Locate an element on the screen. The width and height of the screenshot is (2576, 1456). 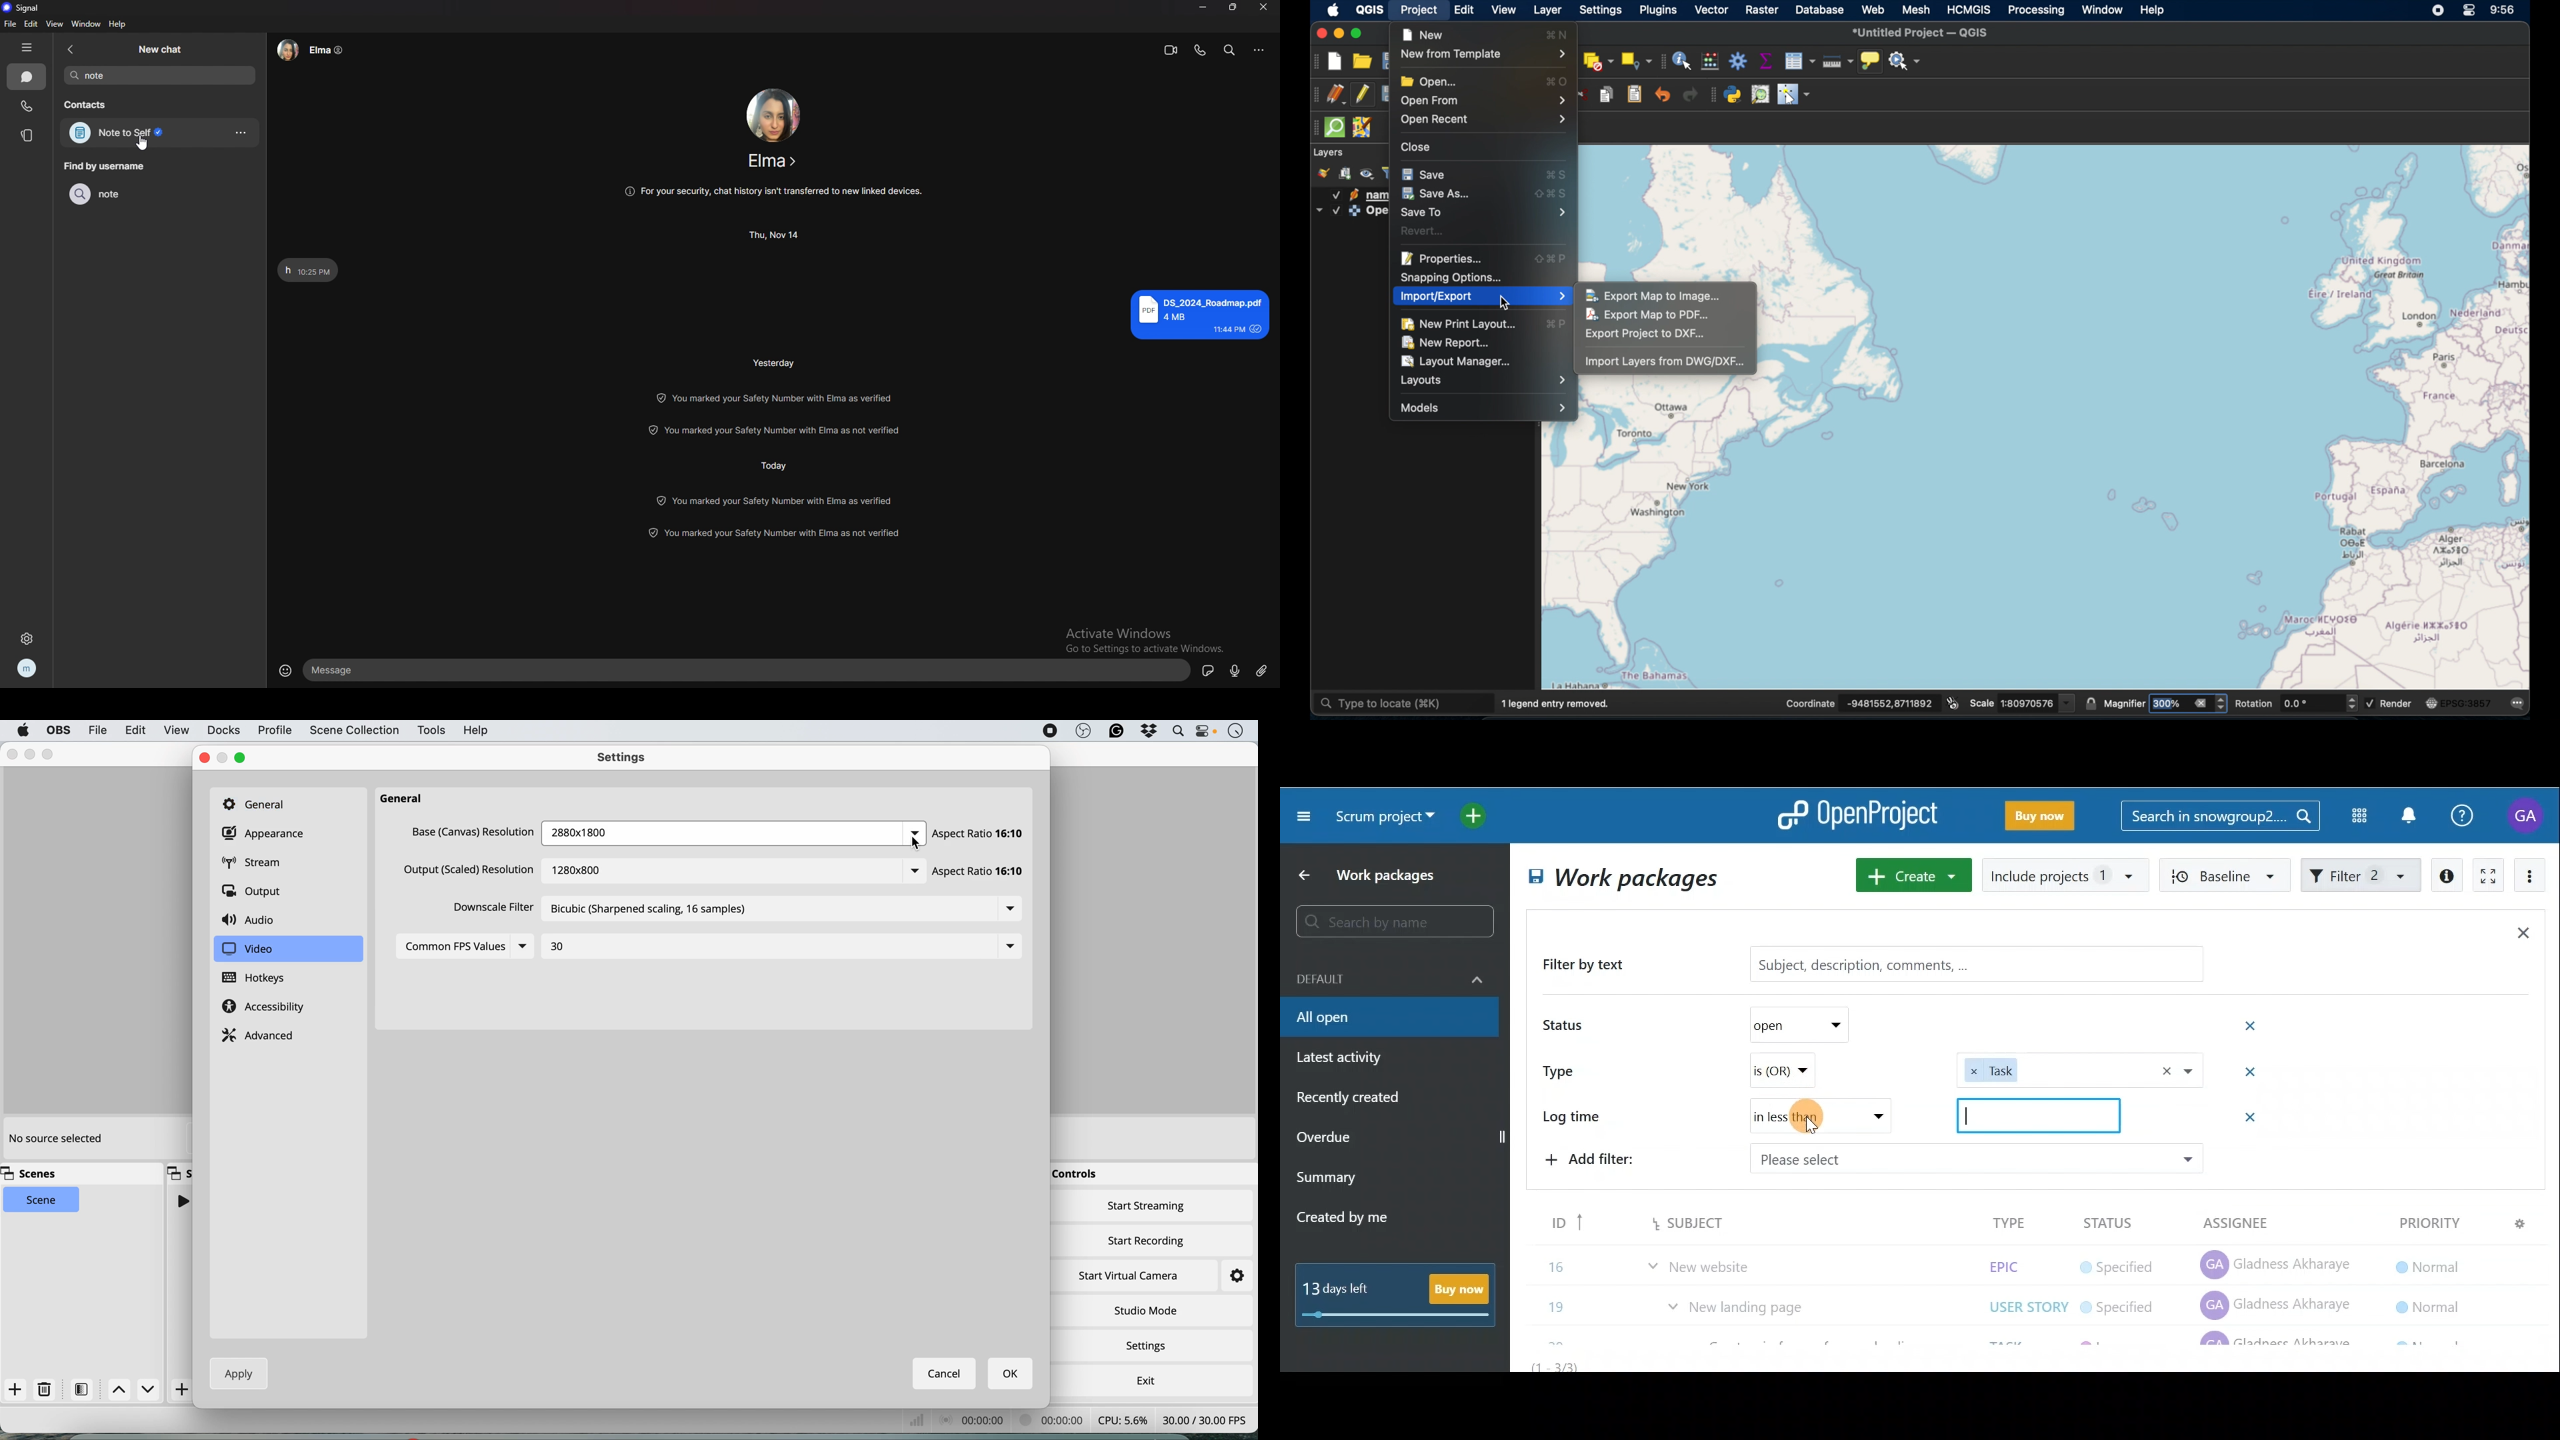
lists is located at coordinates (913, 872).